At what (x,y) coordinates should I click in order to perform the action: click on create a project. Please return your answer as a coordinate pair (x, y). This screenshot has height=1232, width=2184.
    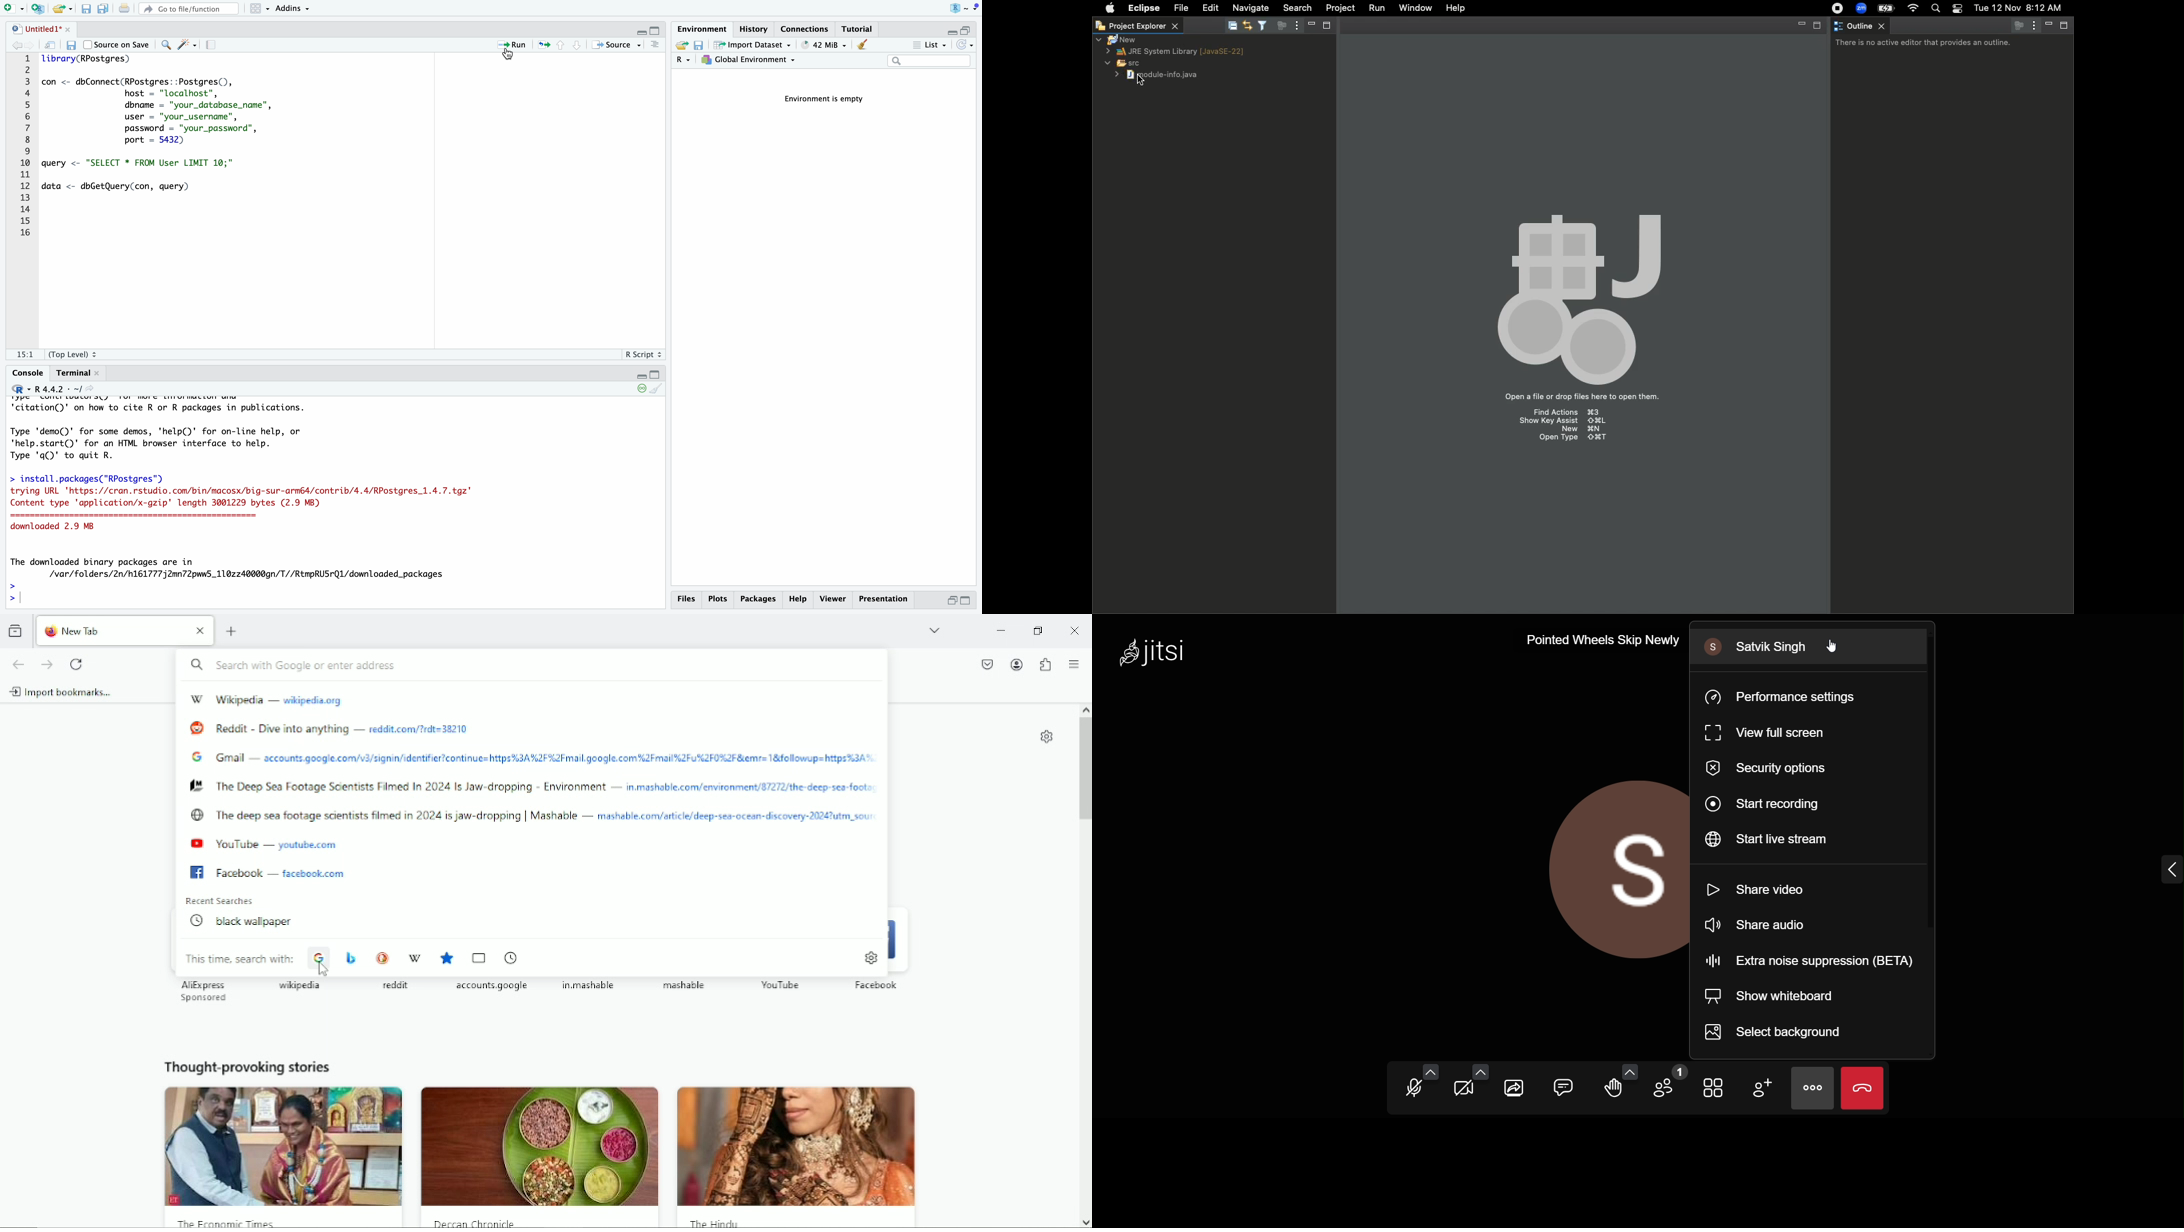
    Looking at the image, I should click on (36, 8).